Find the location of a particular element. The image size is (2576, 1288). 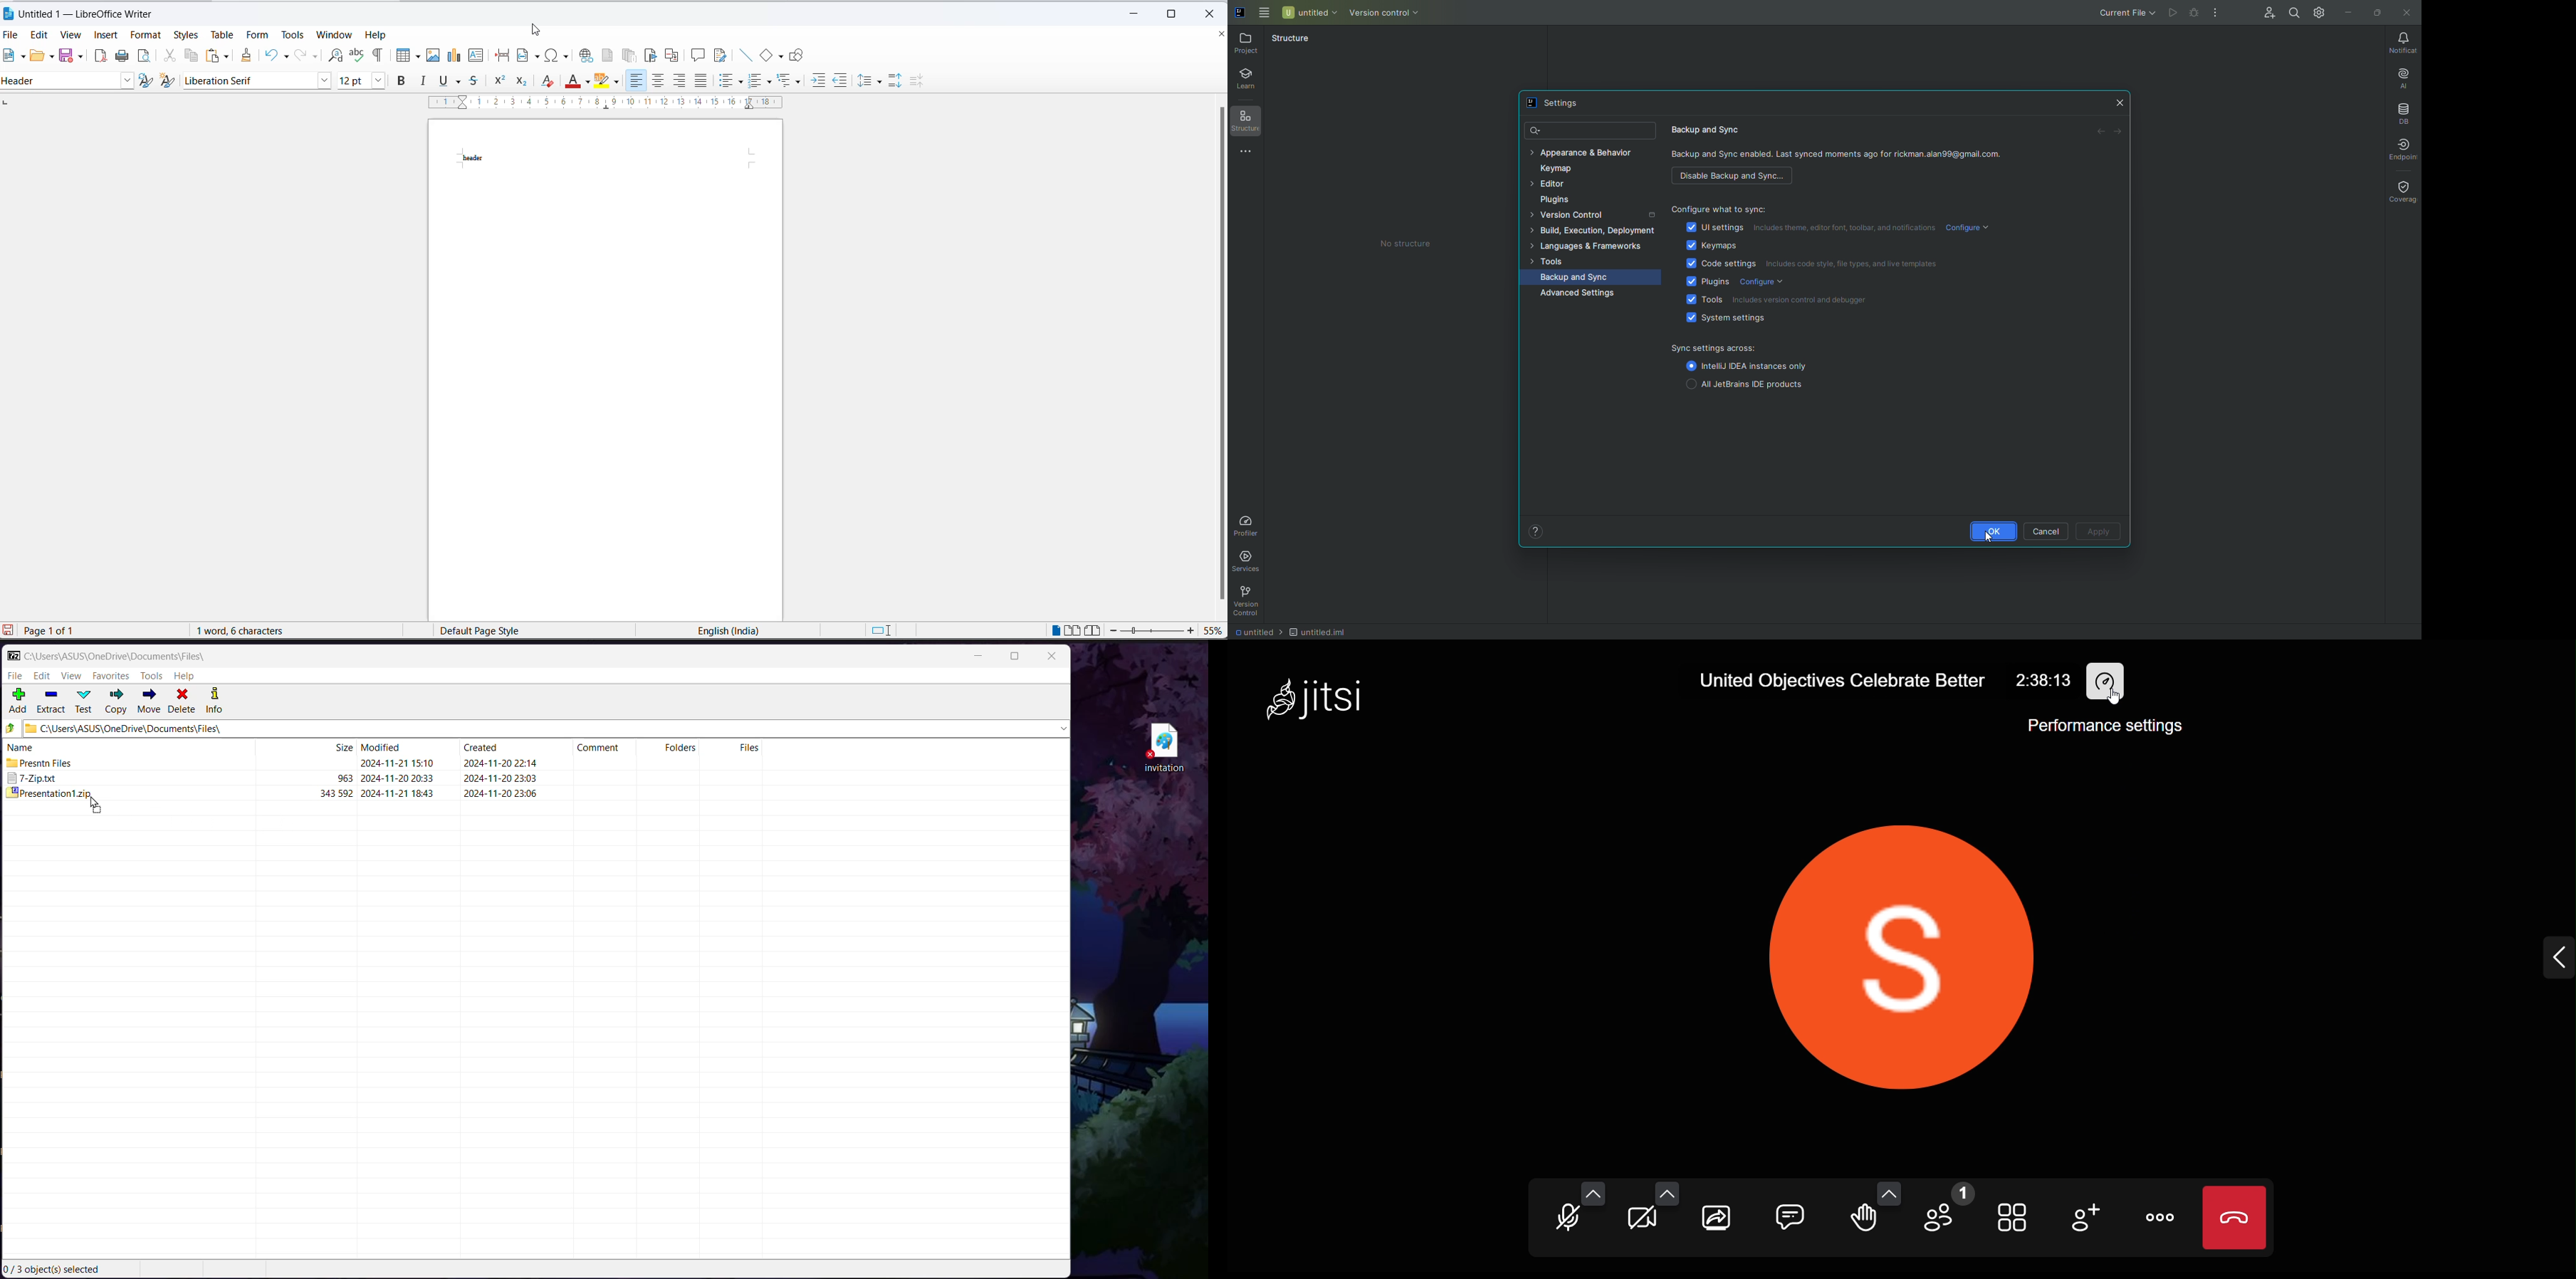

format is located at coordinates (144, 35).